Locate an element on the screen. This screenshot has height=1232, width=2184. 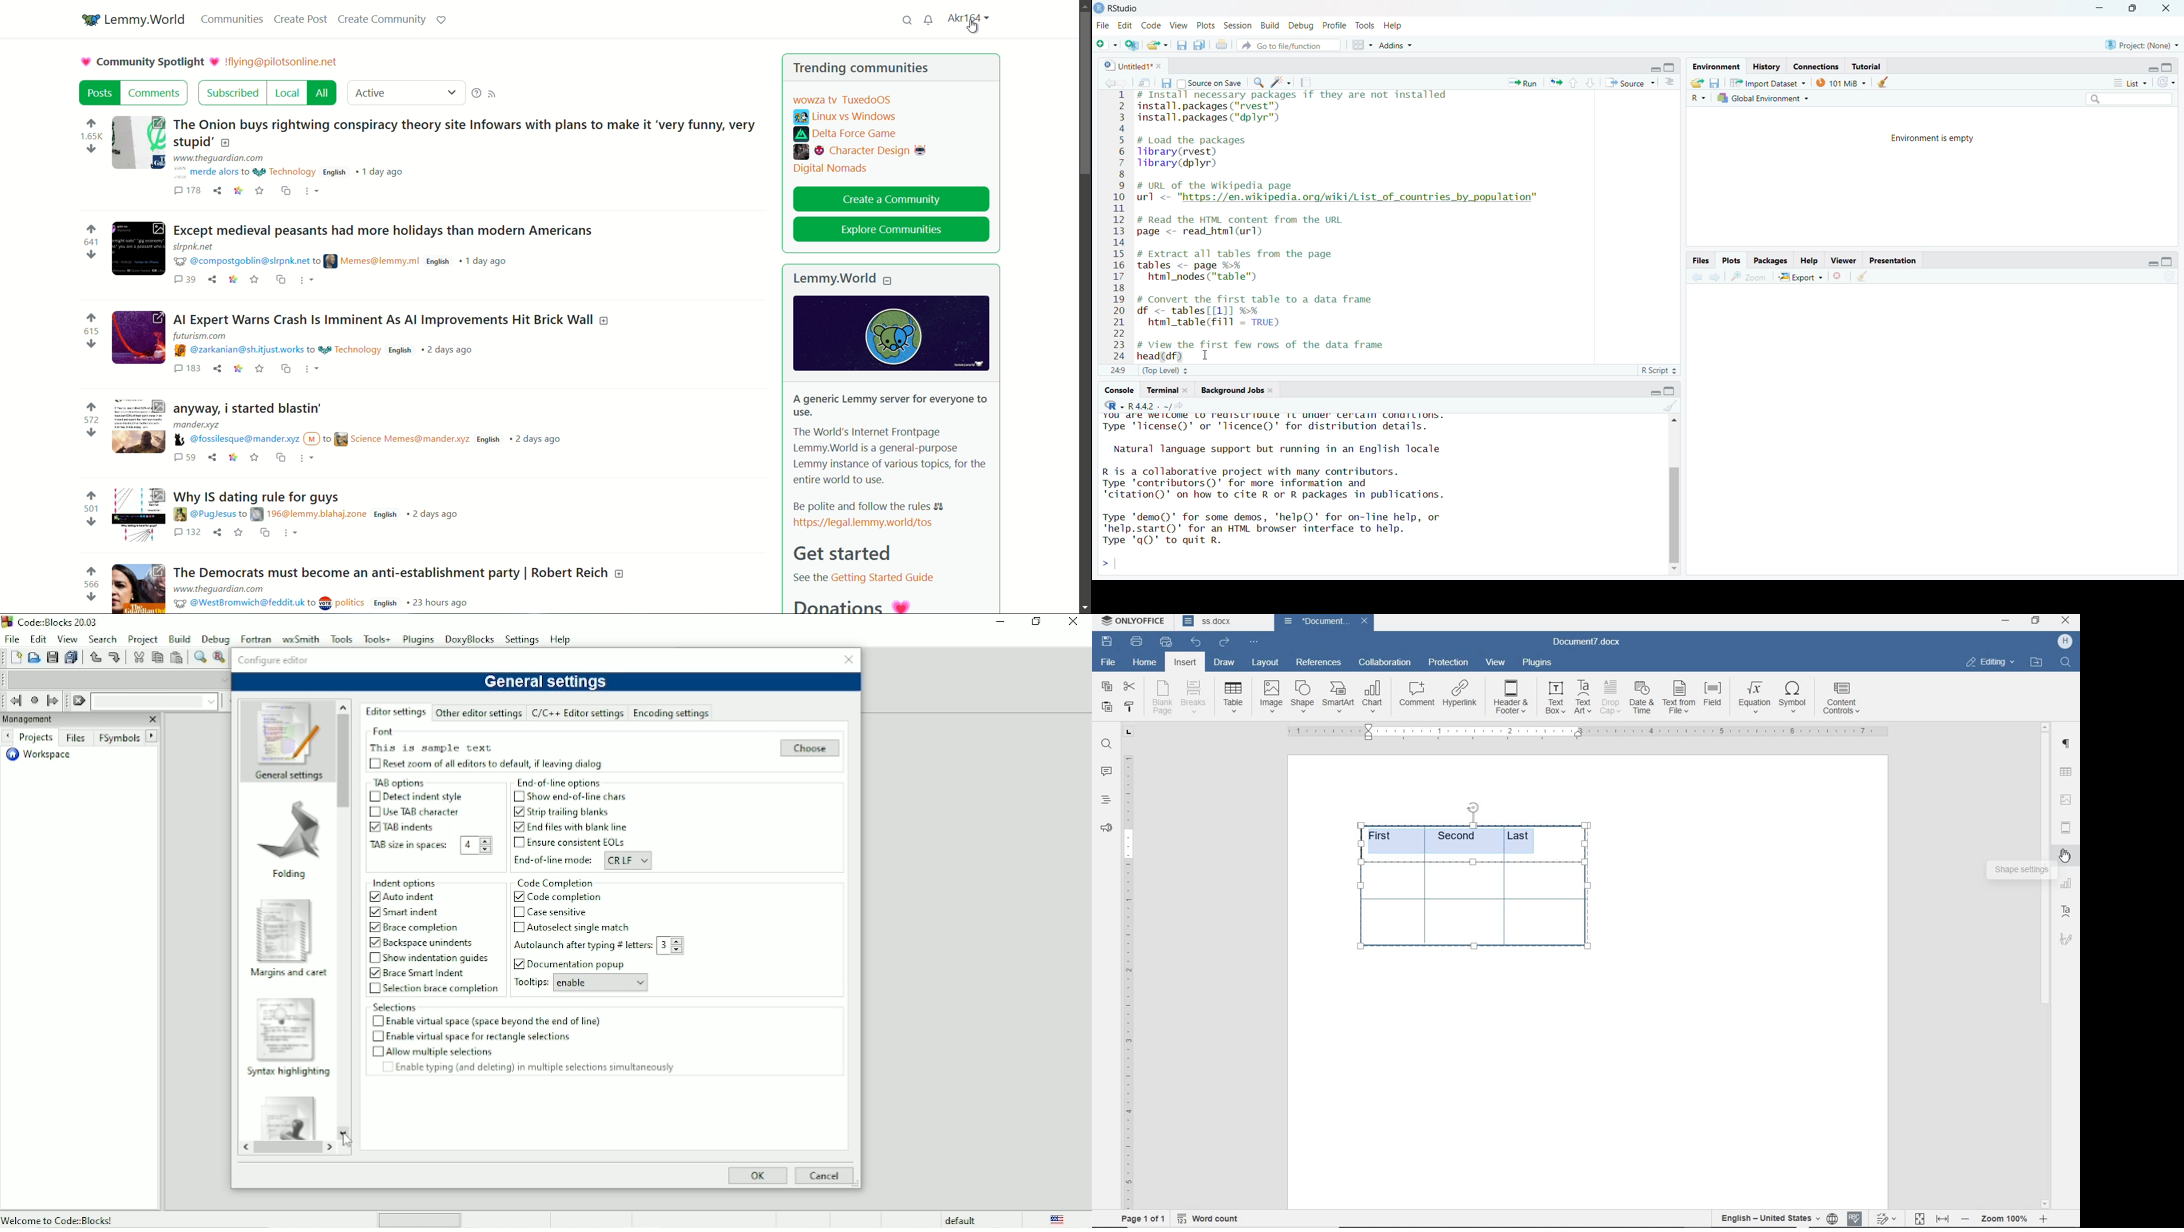
reverse is located at coordinates (244, 1148).